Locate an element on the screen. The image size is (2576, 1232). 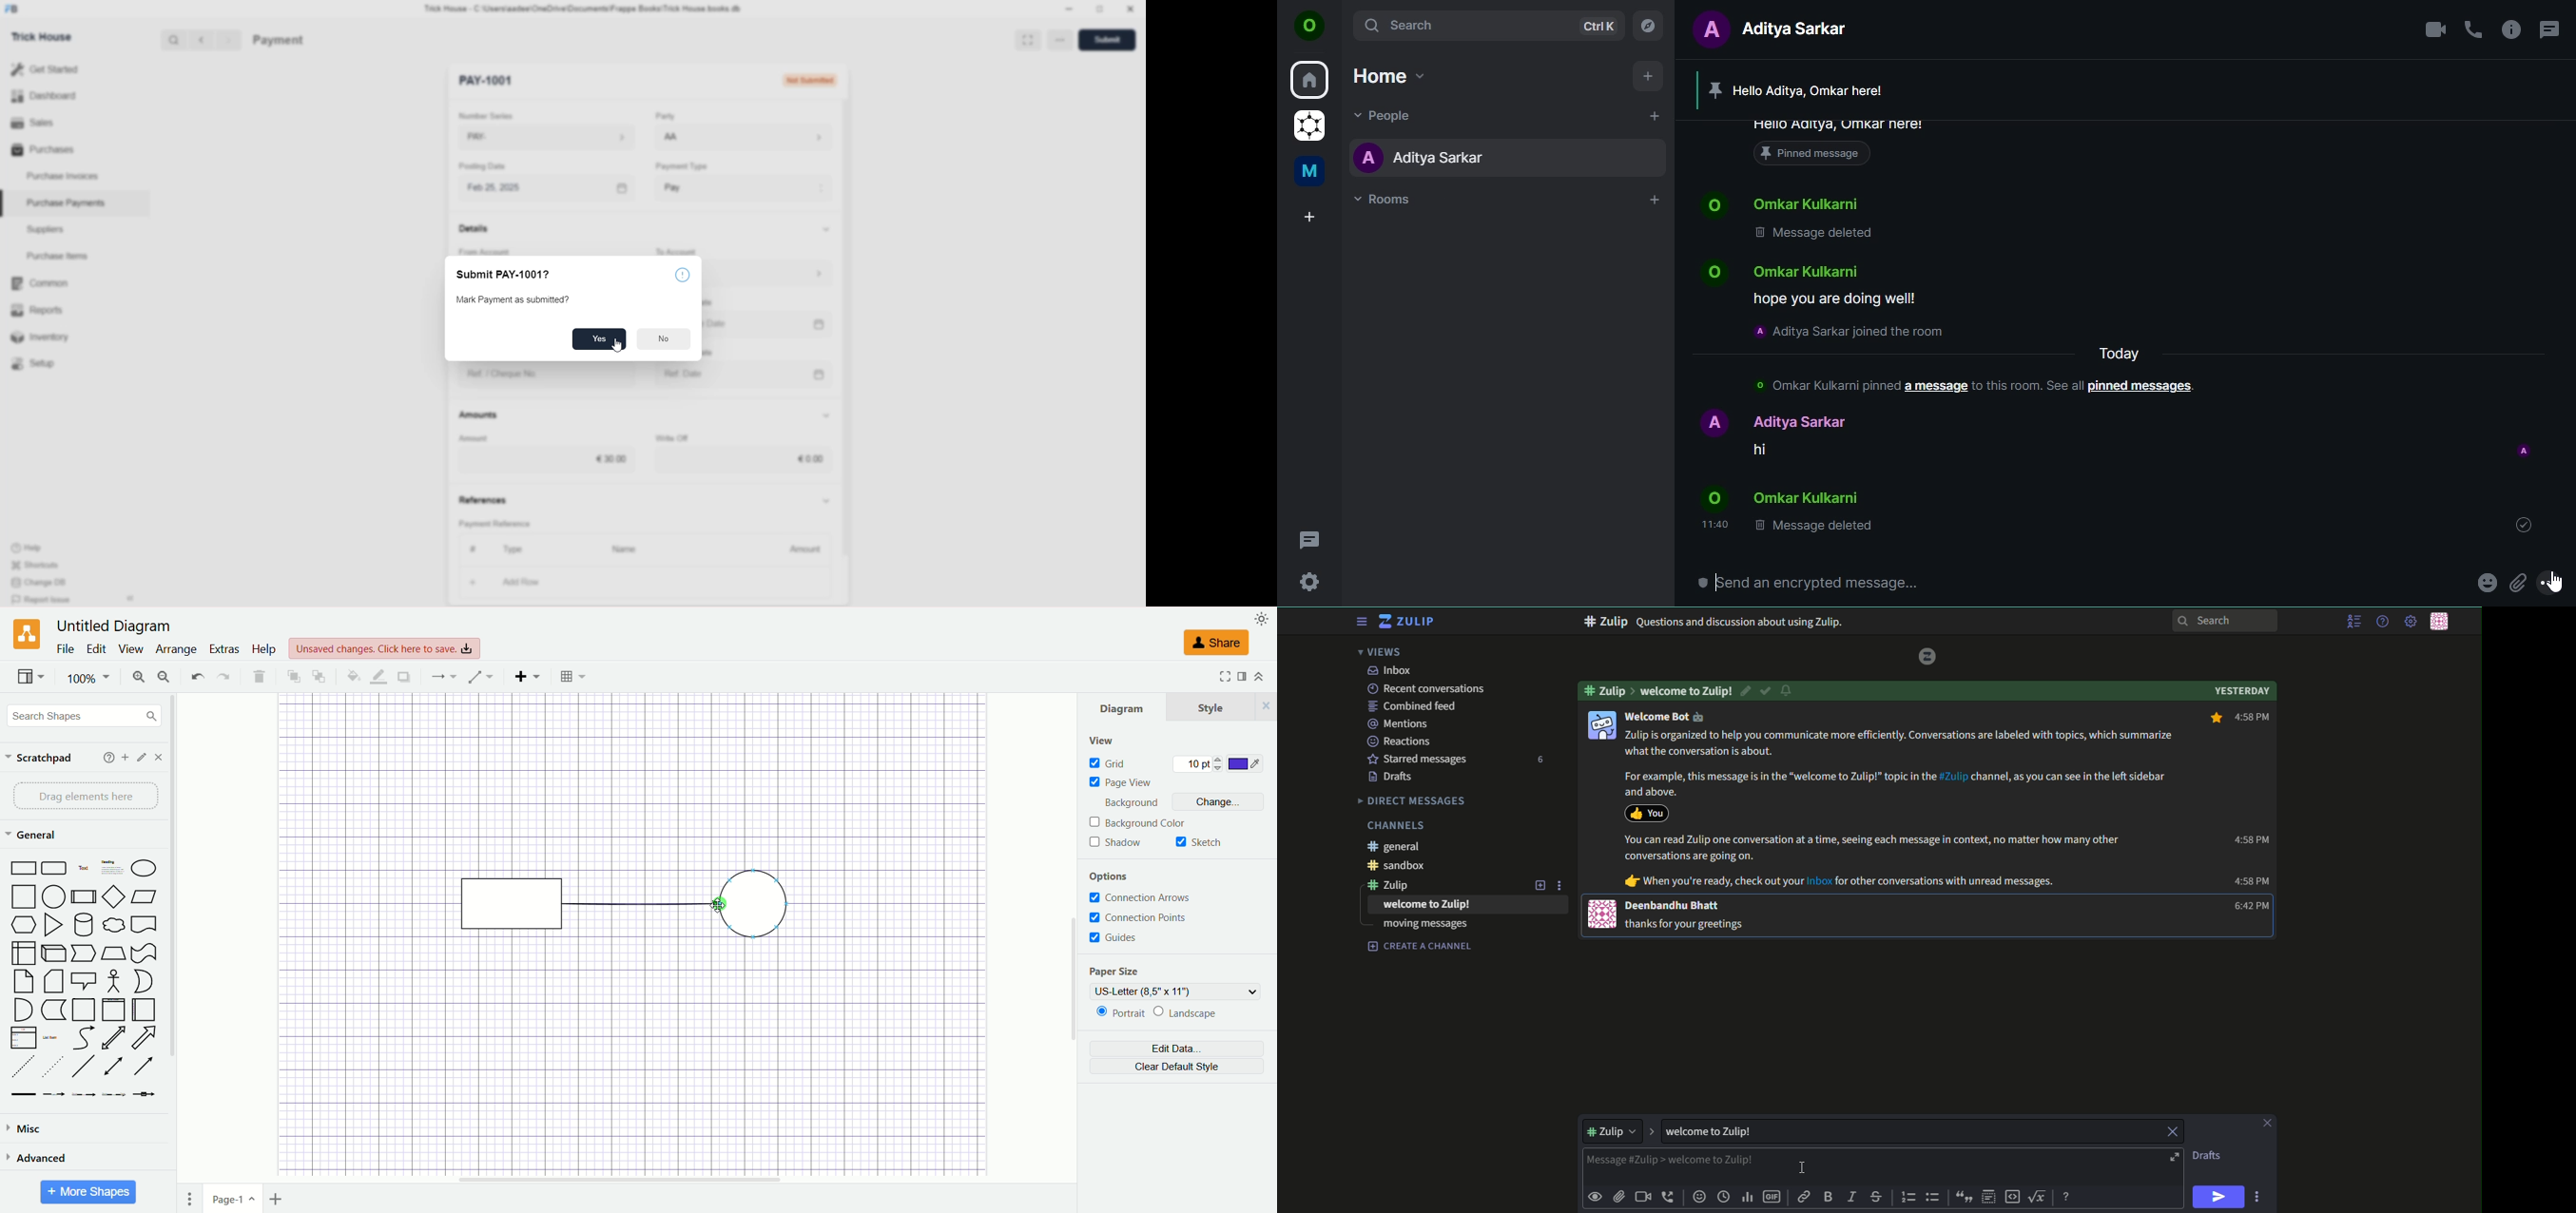
threads is located at coordinates (2547, 29).